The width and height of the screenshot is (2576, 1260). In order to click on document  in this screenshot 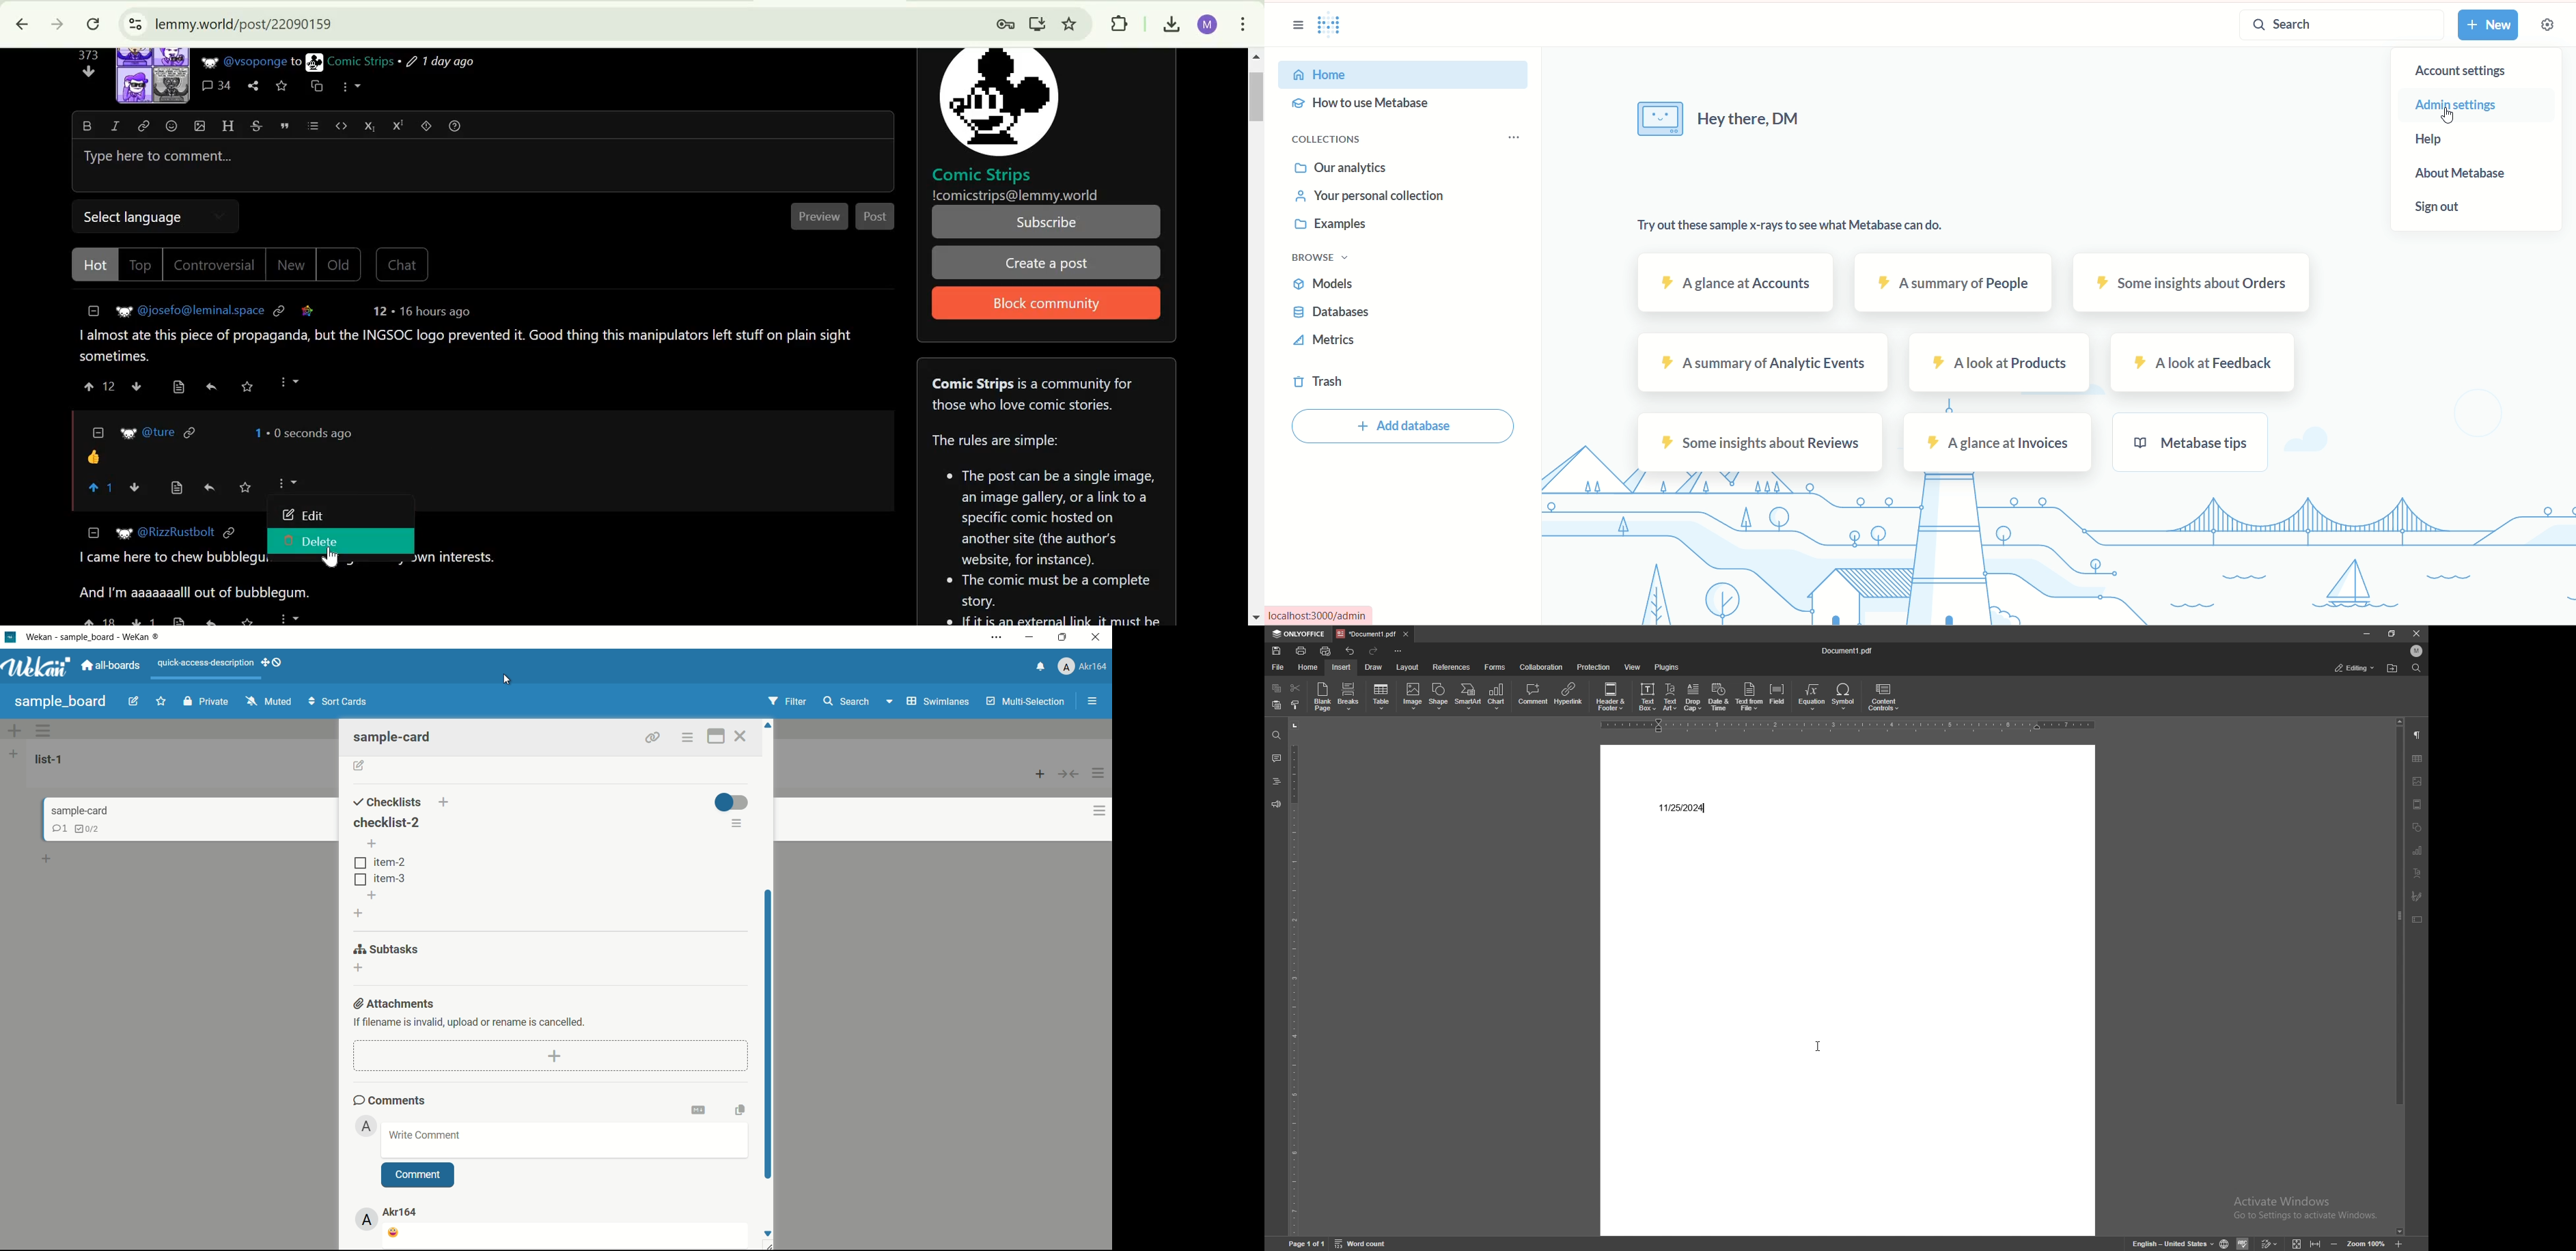, I will do `click(1850, 1039)`.